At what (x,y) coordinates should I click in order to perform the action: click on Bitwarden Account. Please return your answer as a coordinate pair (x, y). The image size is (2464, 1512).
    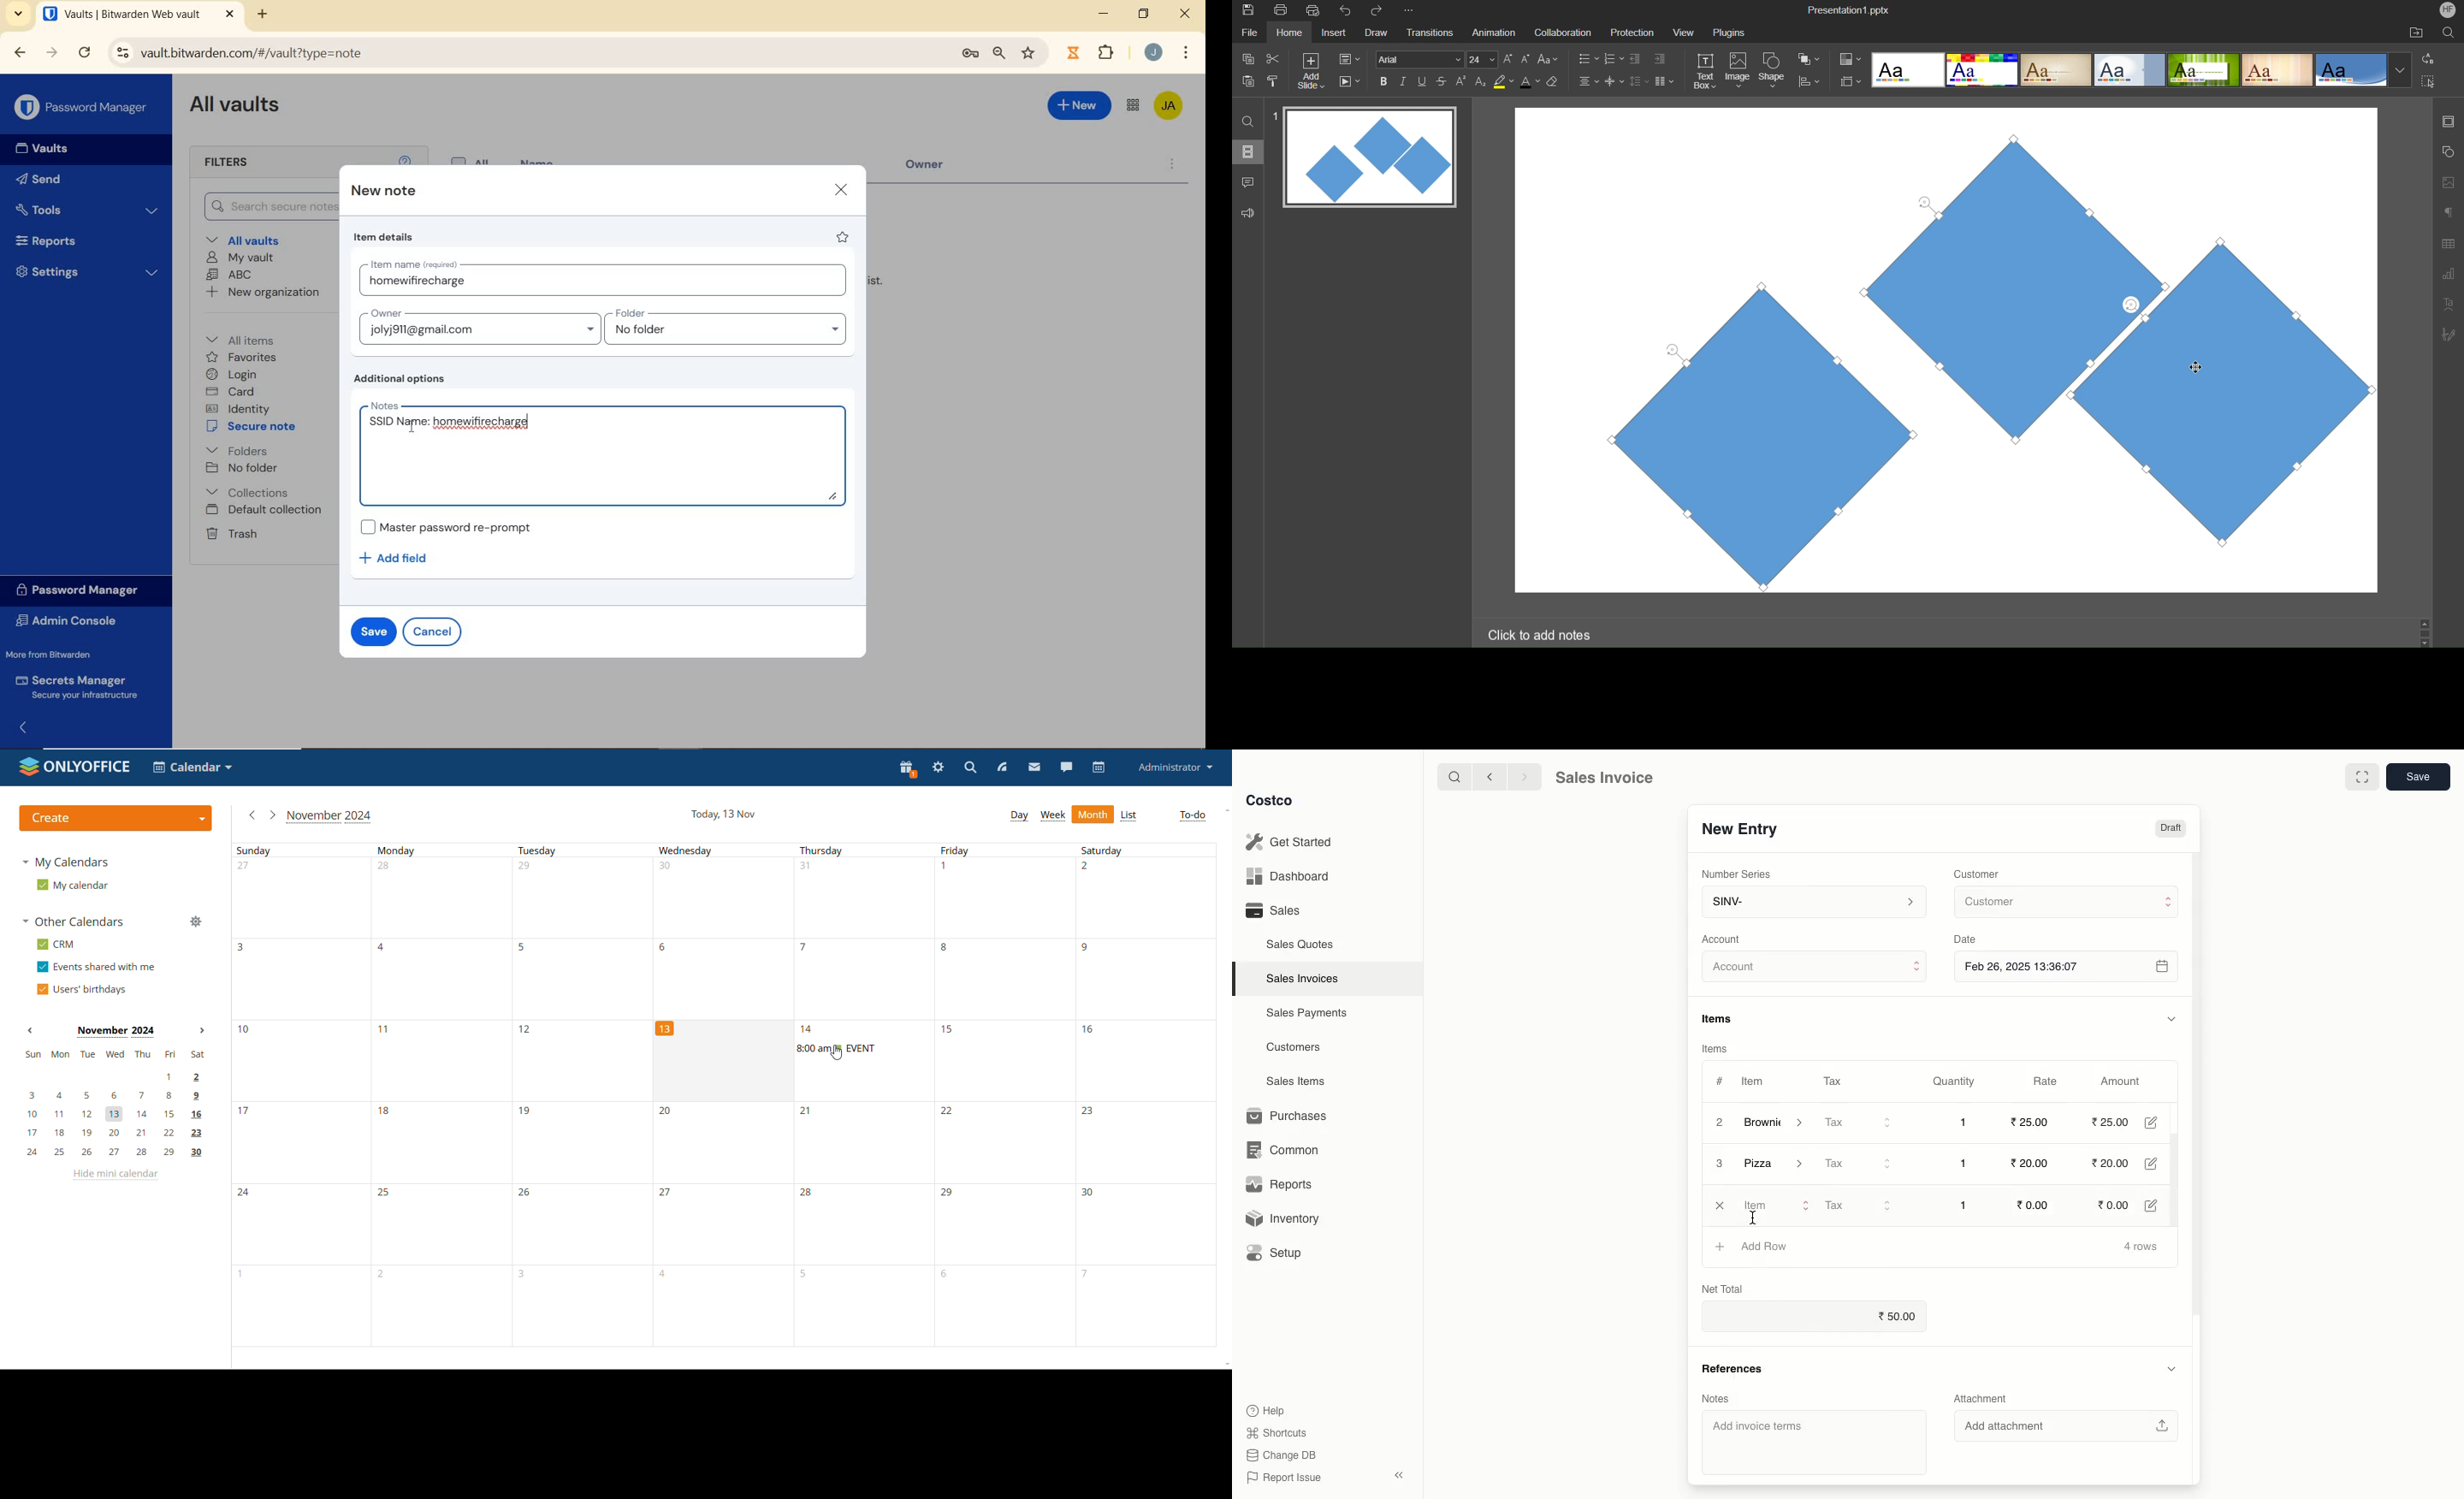
    Looking at the image, I should click on (1170, 107).